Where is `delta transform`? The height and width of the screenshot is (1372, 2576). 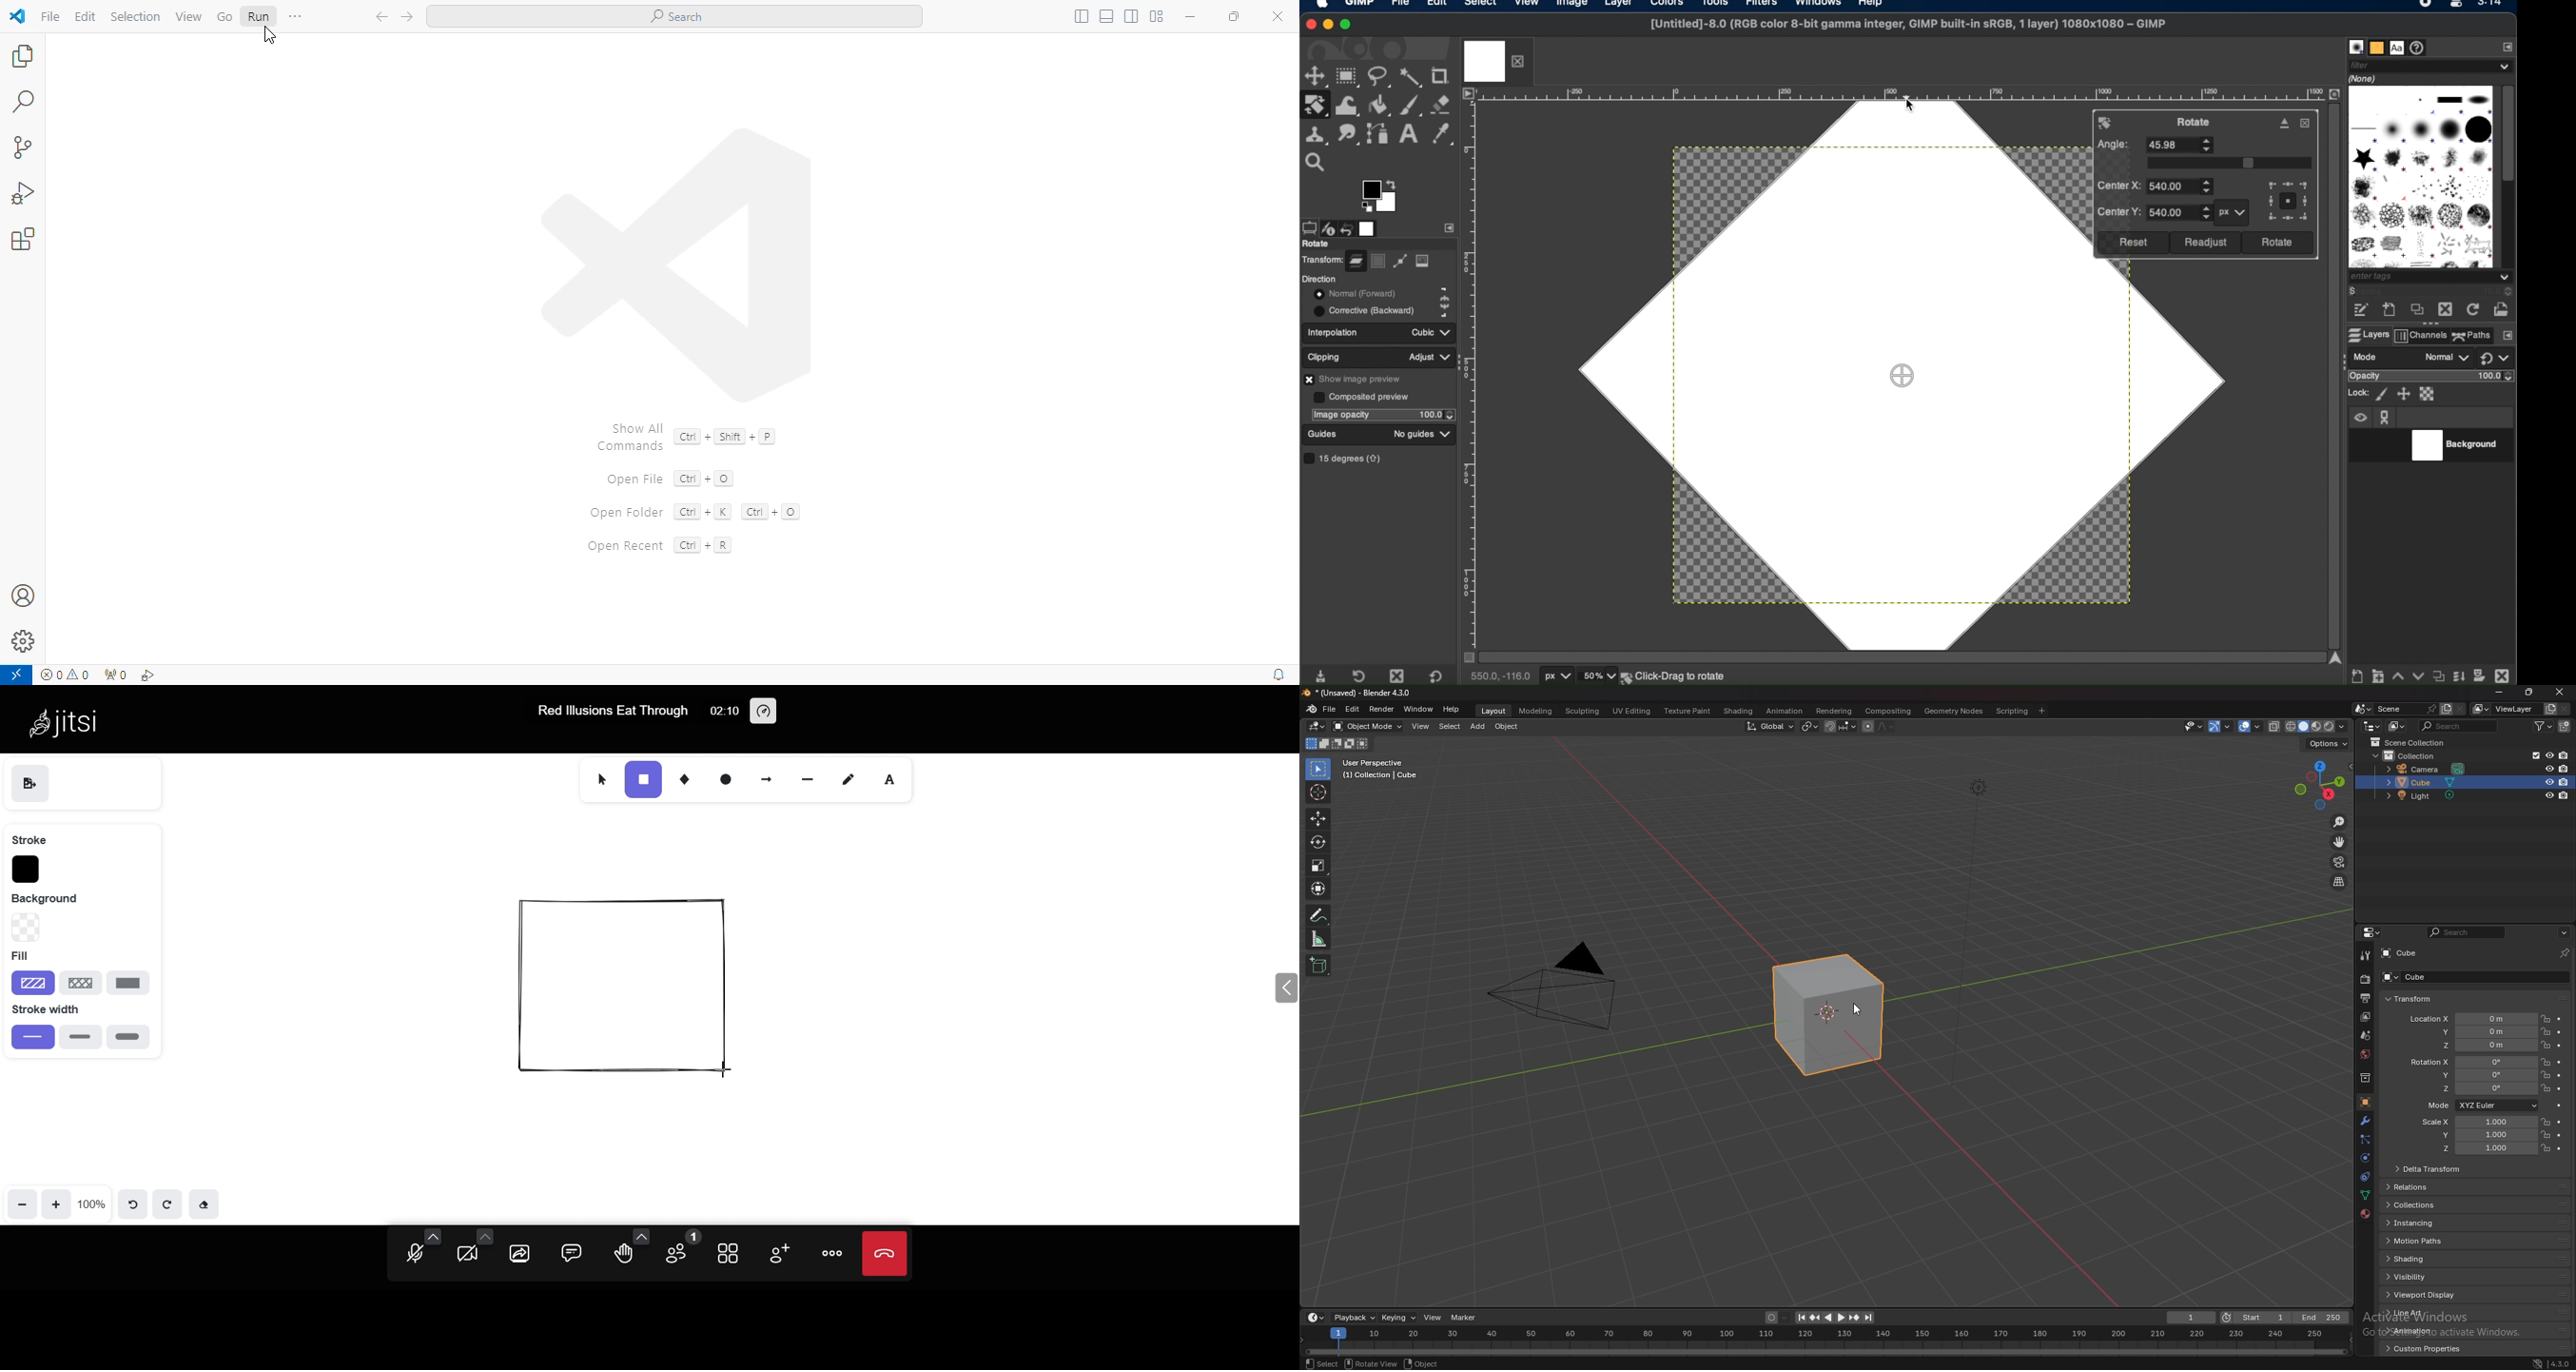
delta transform is located at coordinates (2447, 1169).